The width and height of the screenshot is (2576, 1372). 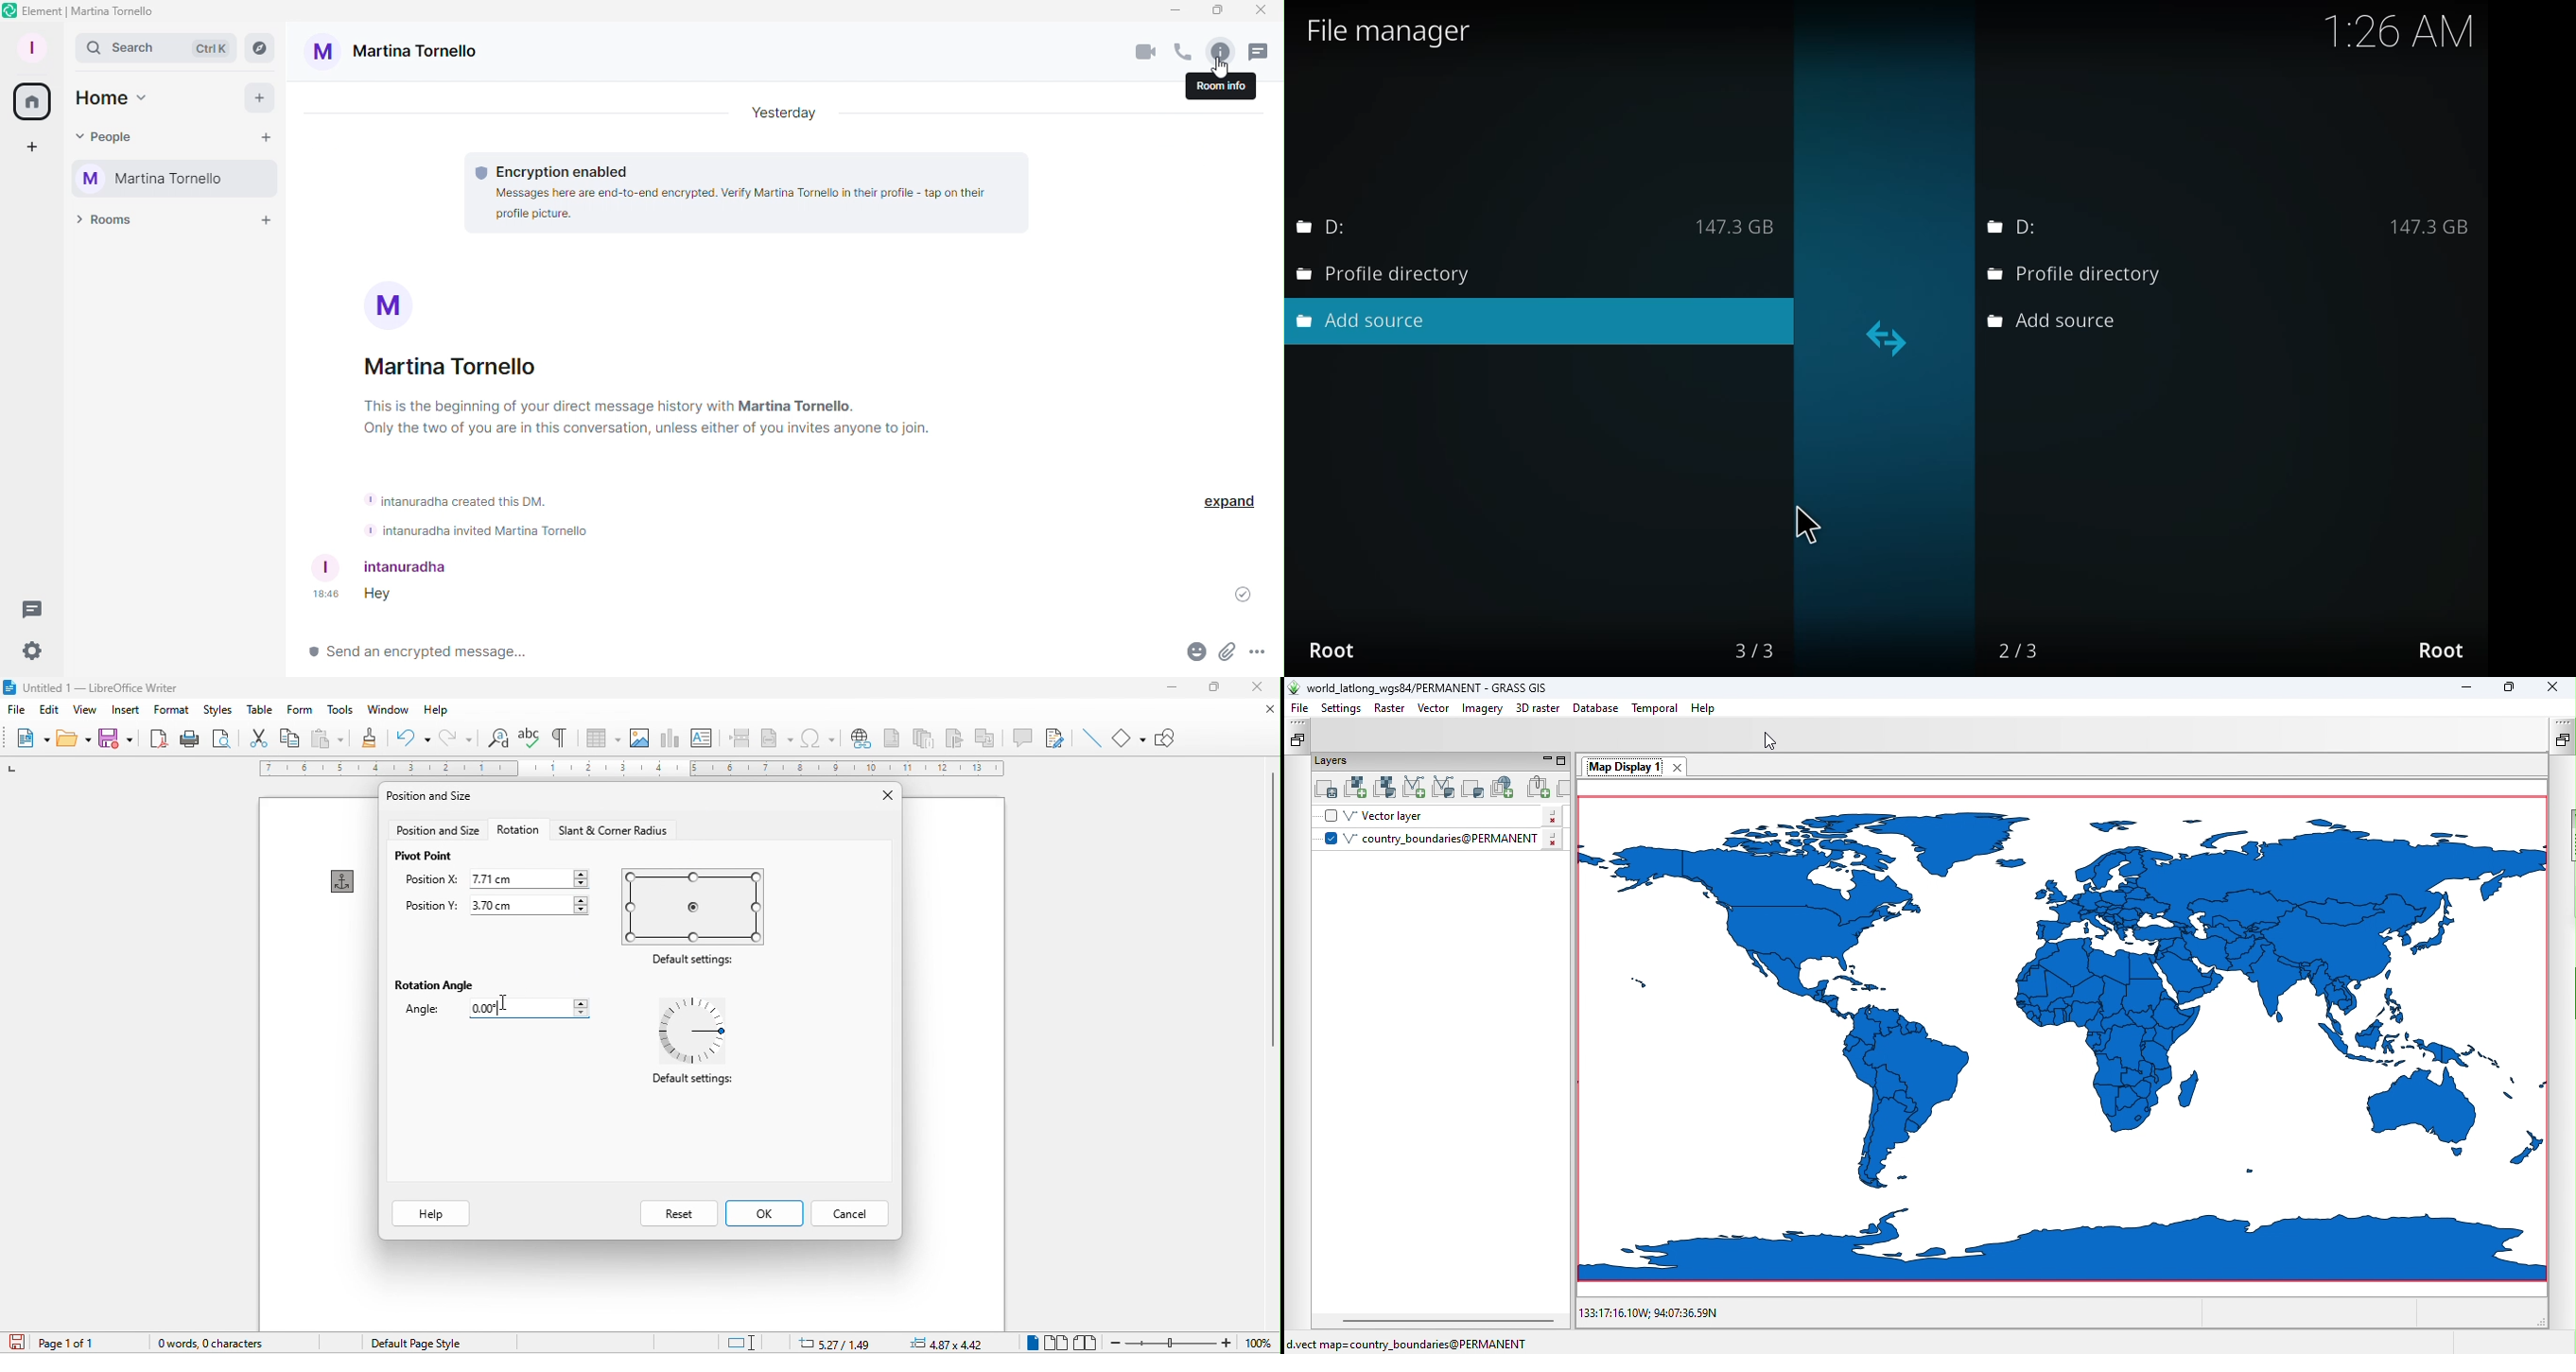 What do you see at coordinates (762, 1215) in the screenshot?
I see `ok` at bounding box center [762, 1215].